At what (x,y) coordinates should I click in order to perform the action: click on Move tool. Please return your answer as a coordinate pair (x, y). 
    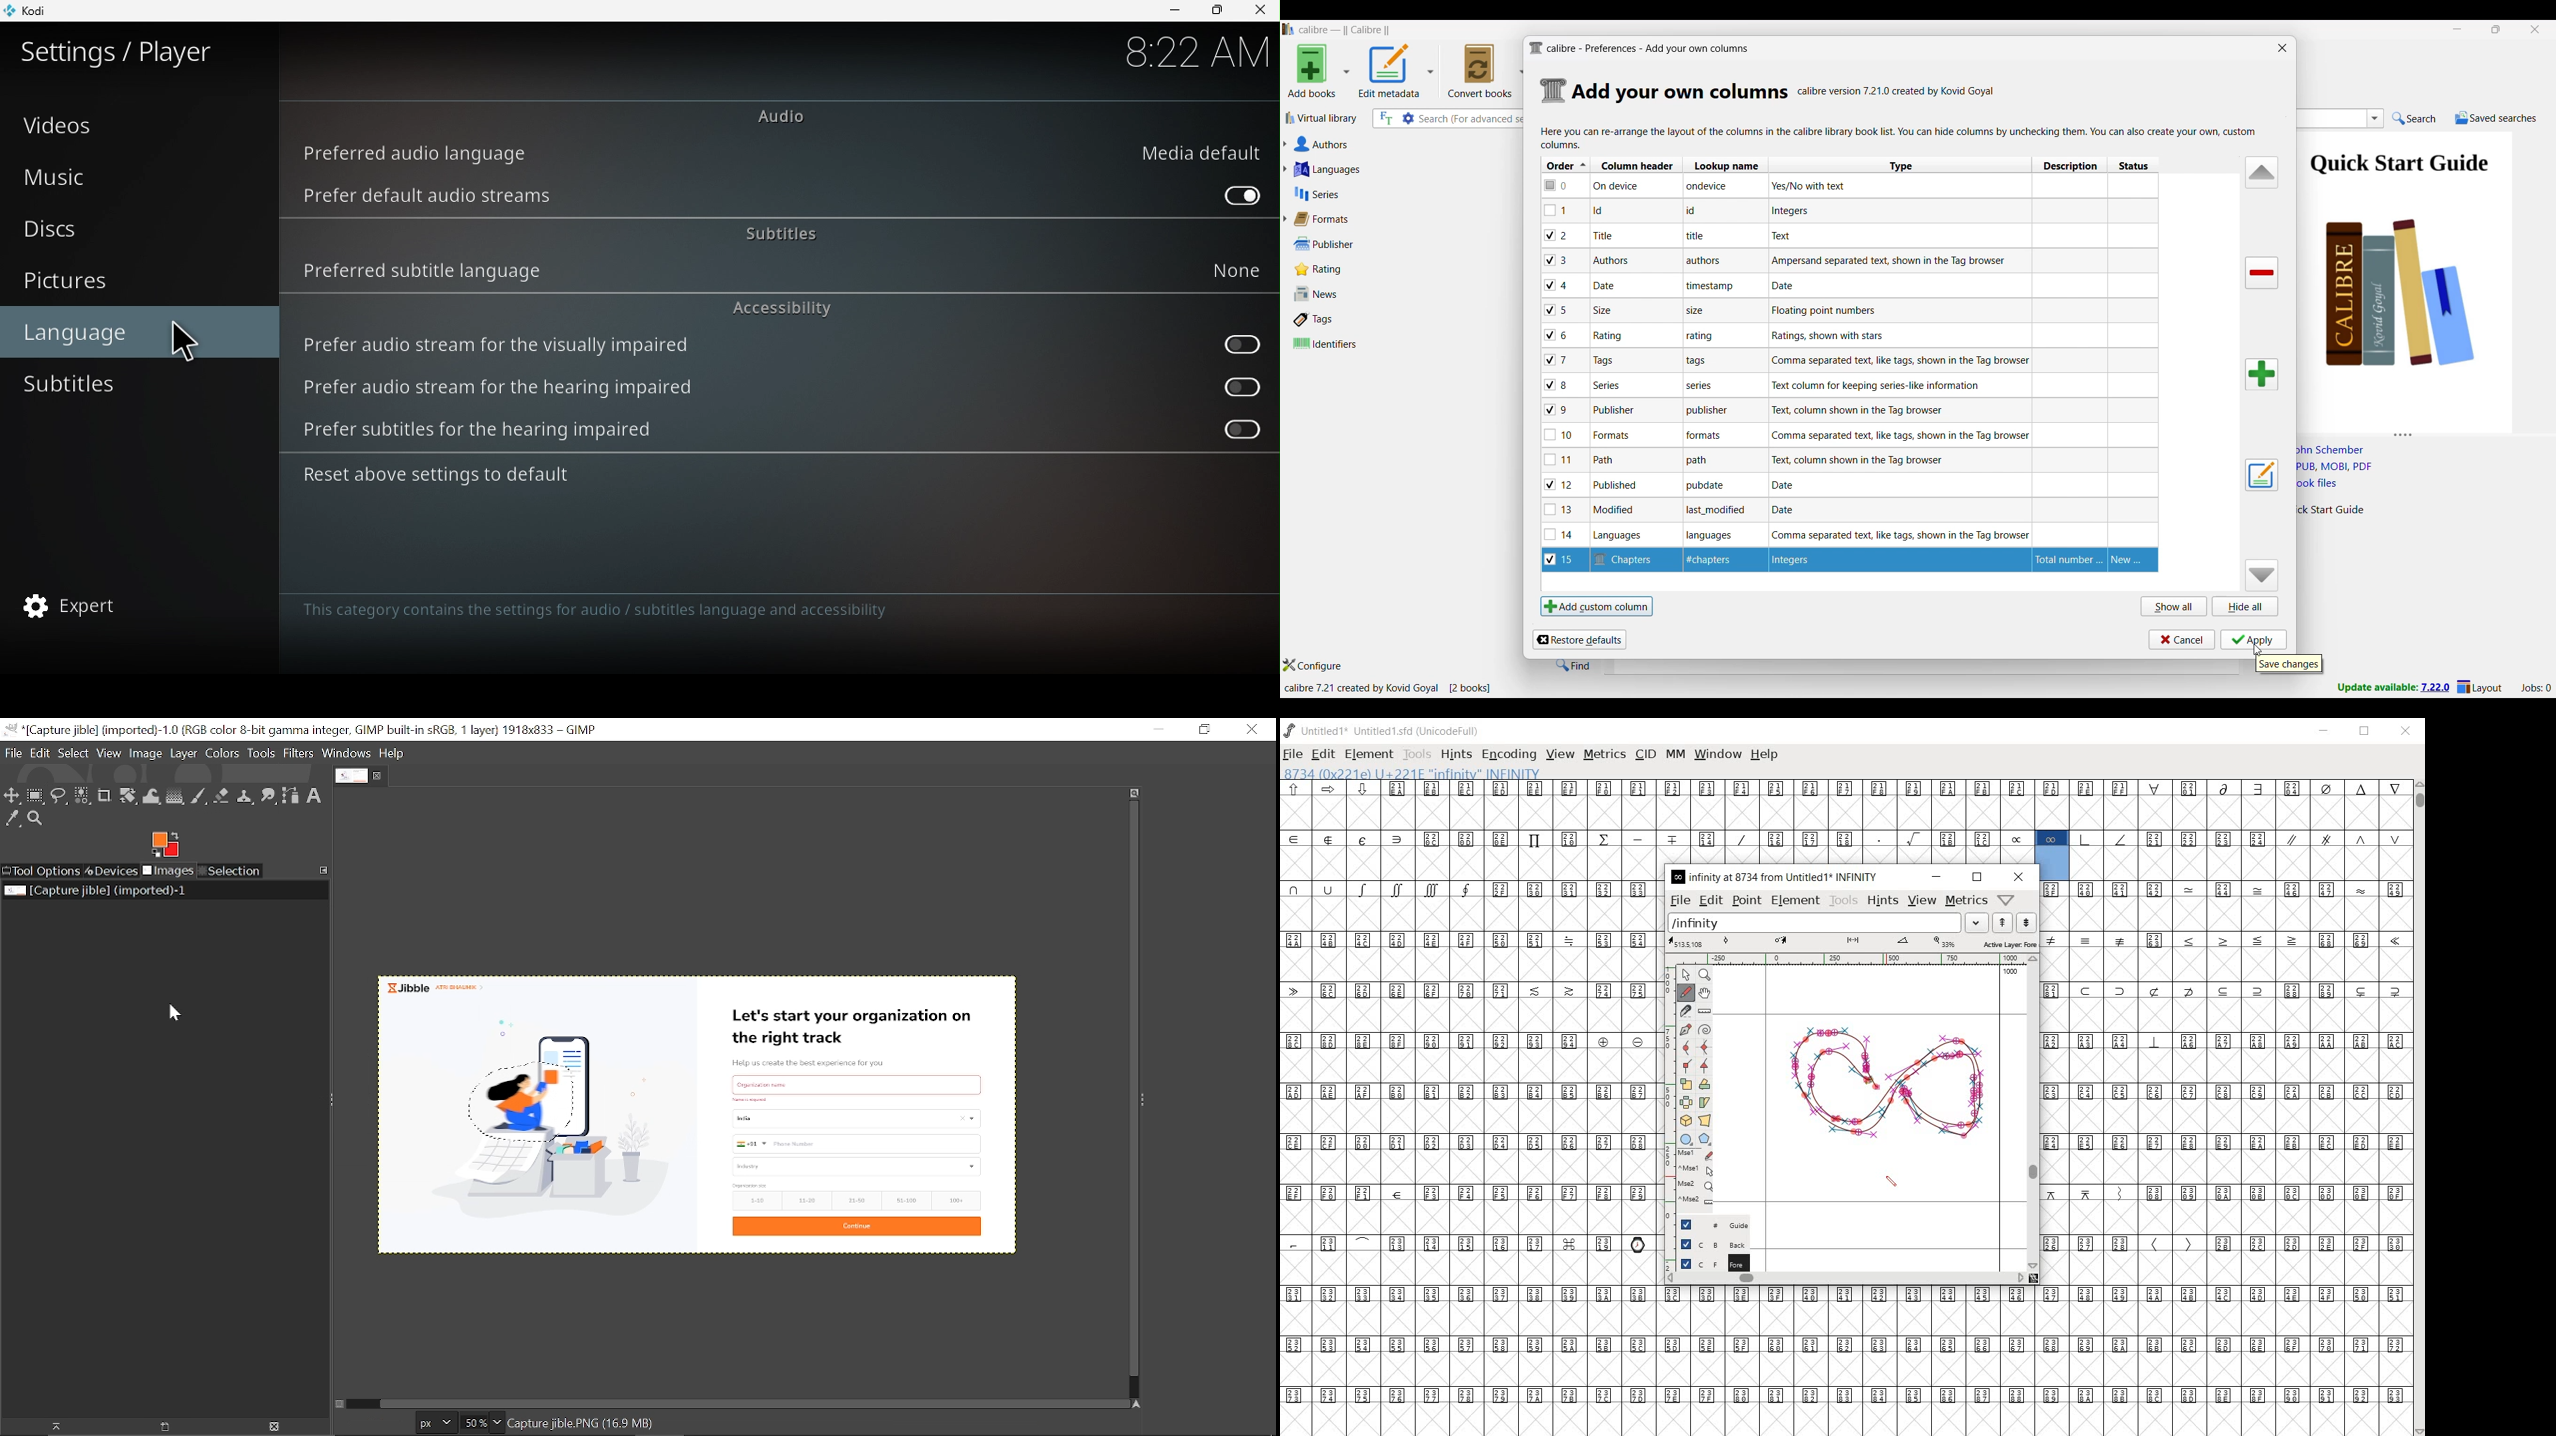
    Looking at the image, I should click on (12, 795).